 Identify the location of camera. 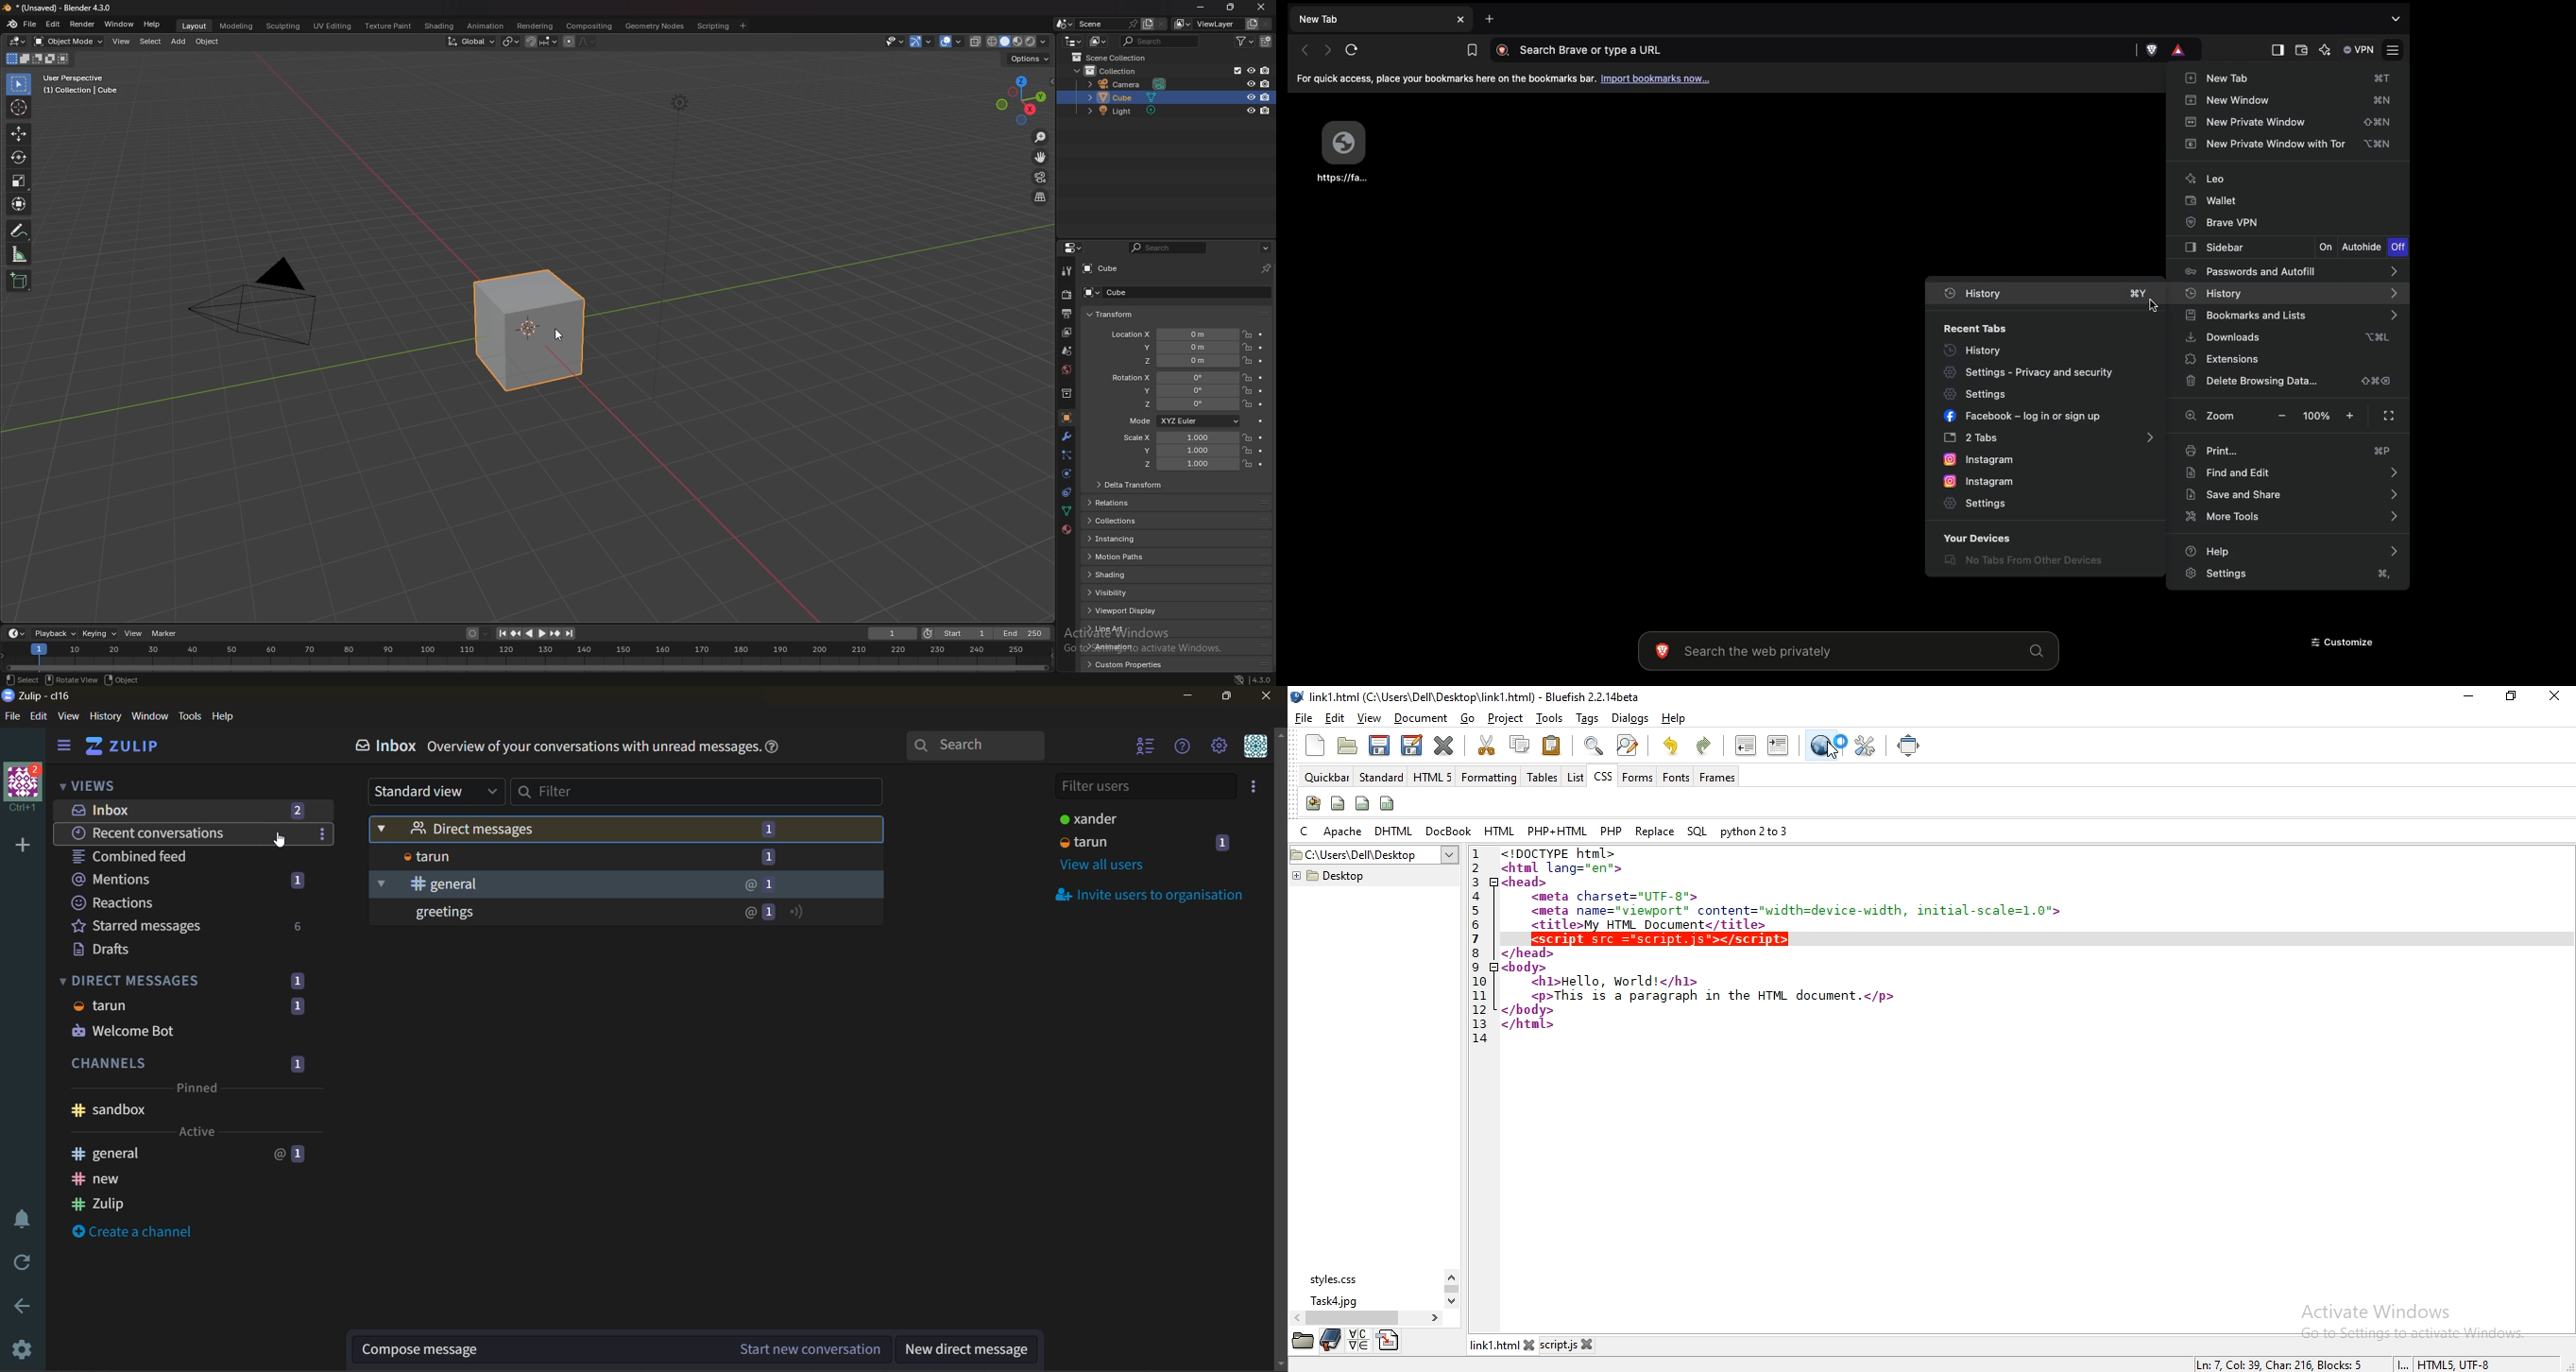
(267, 305).